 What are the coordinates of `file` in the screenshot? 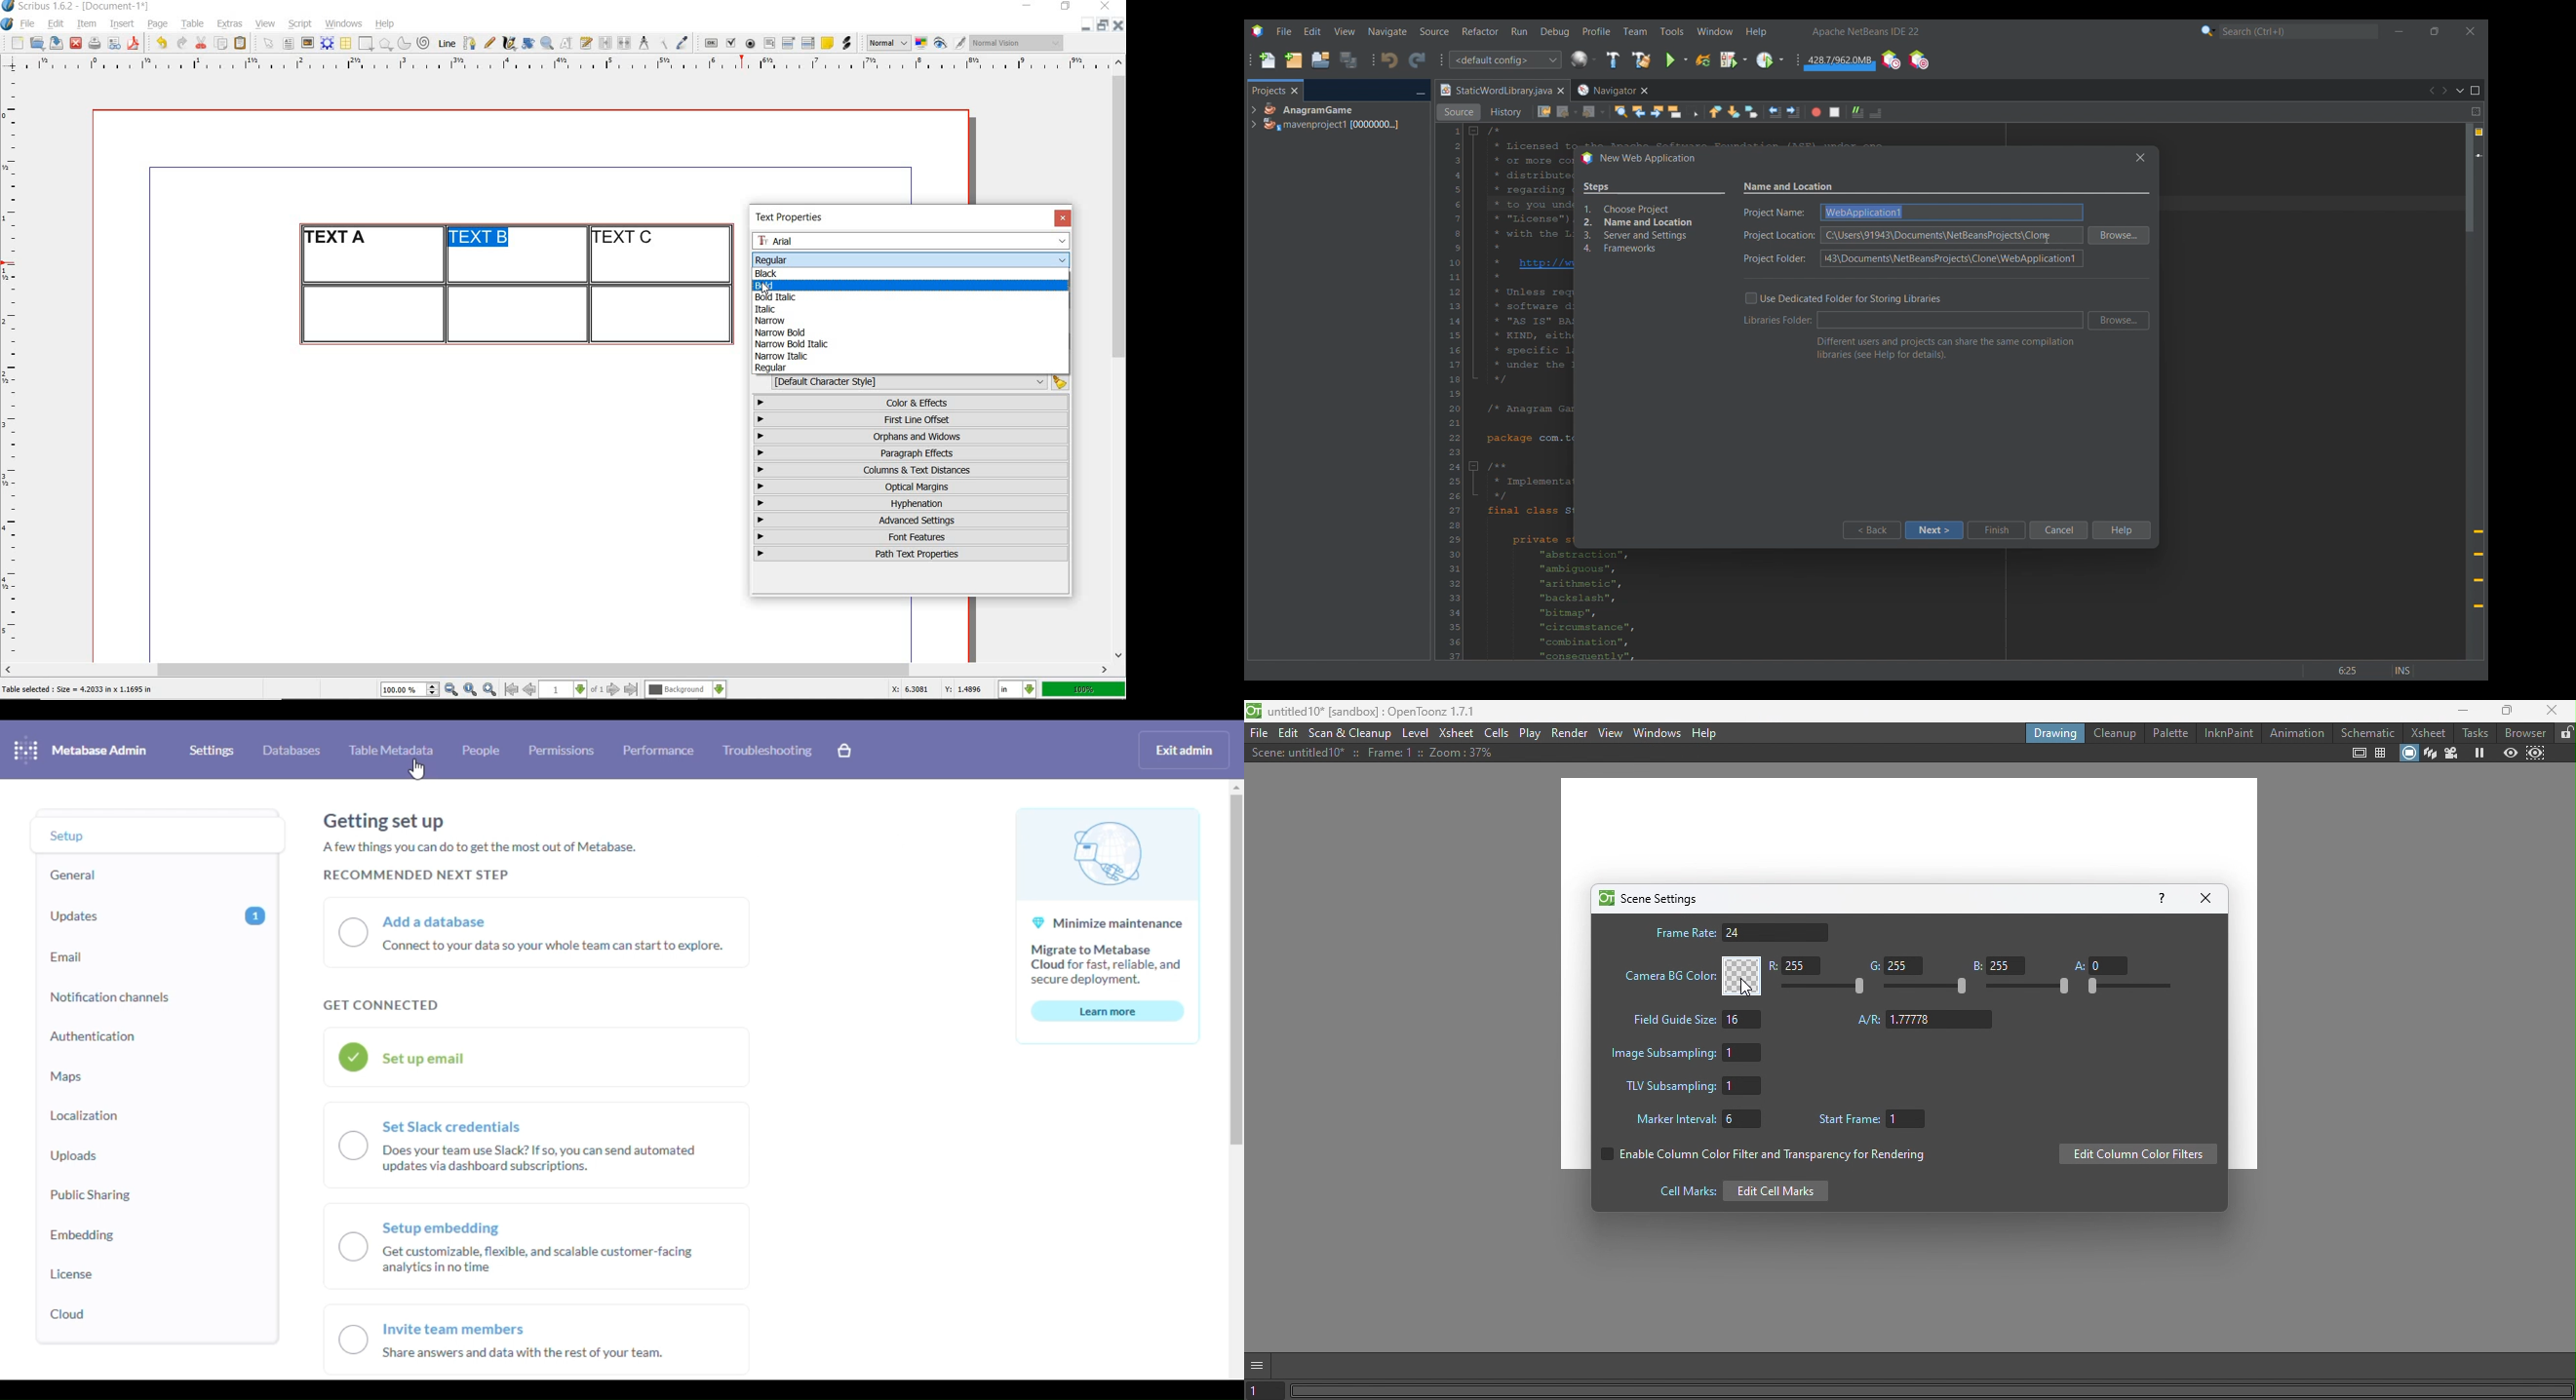 It's located at (29, 24).